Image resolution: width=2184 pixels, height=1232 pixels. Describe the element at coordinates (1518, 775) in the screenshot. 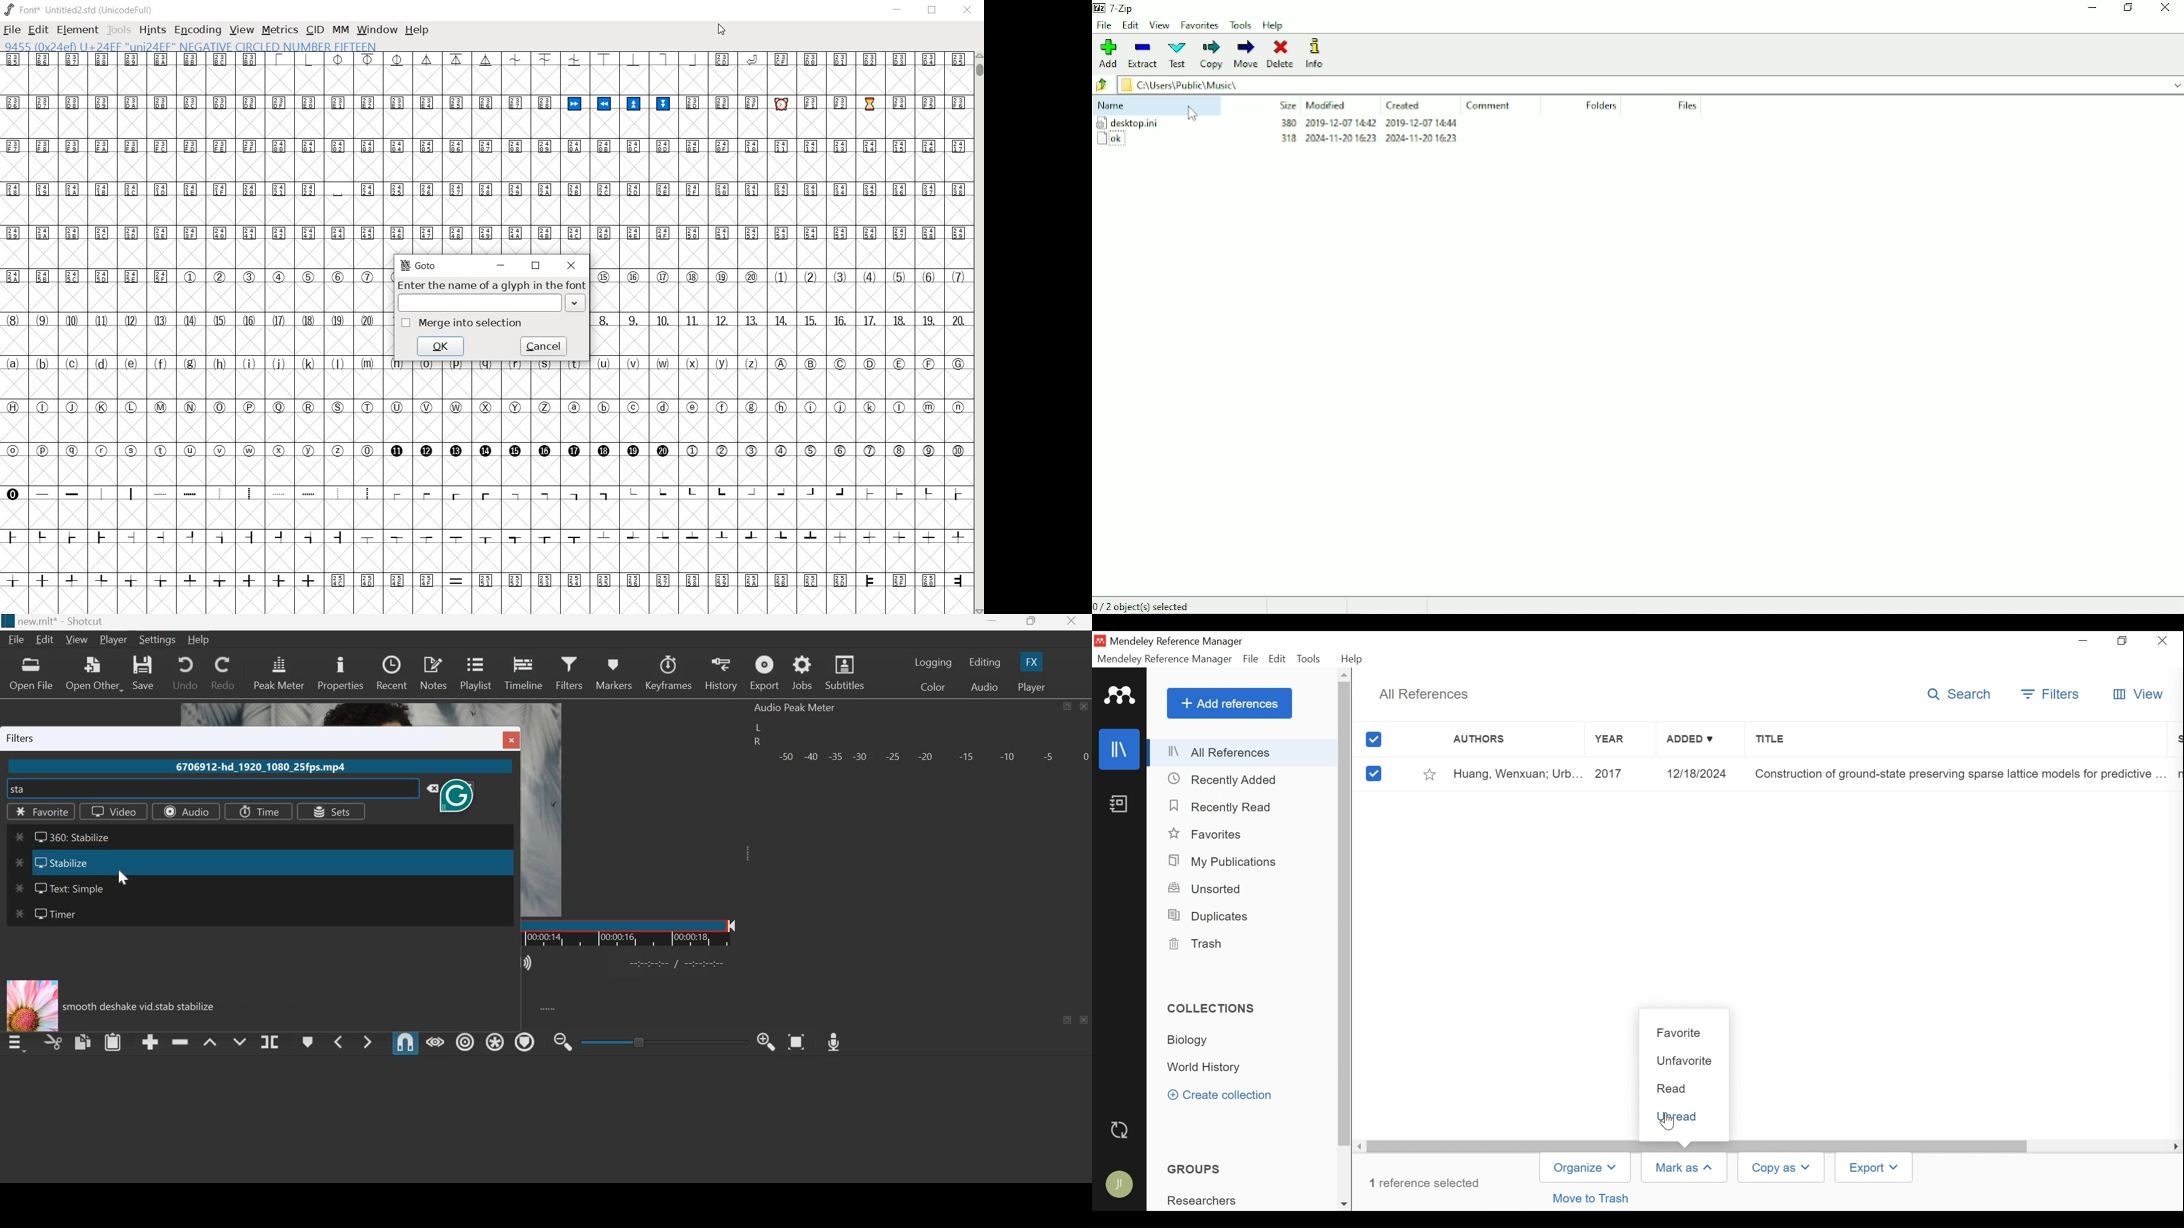

I see `Author` at that location.